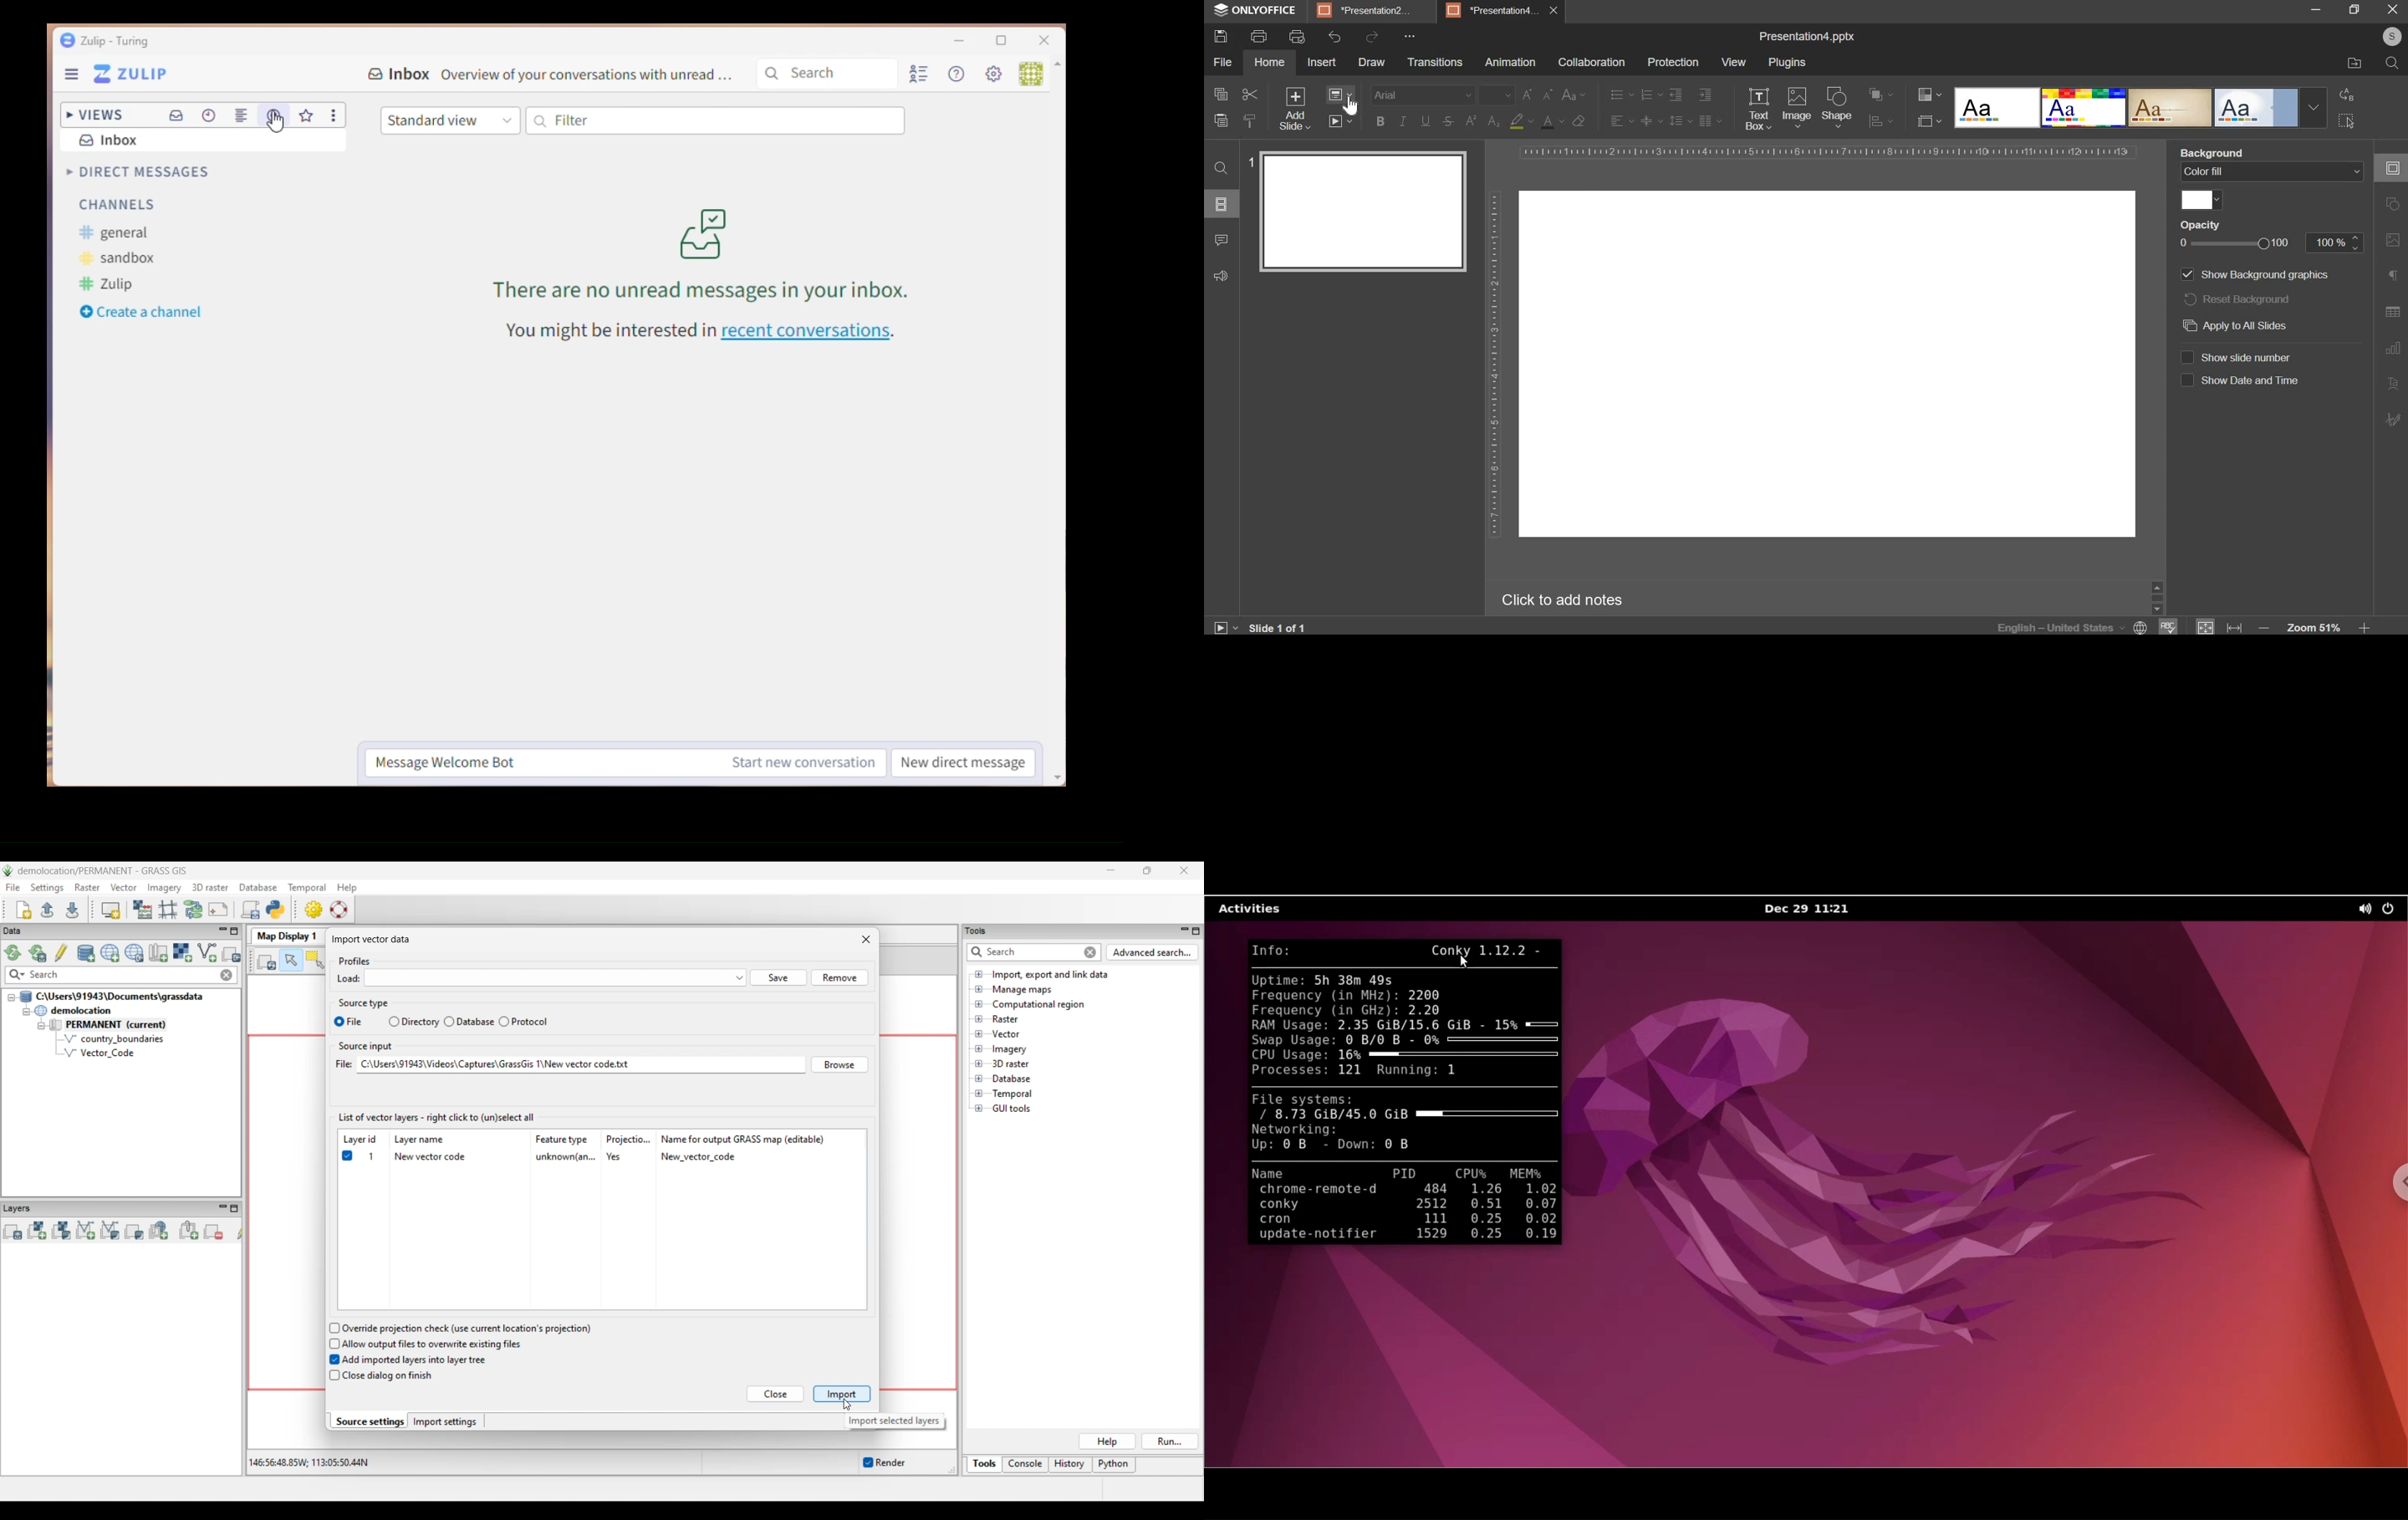  Describe the element at coordinates (2354, 64) in the screenshot. I see `file location` at that location.